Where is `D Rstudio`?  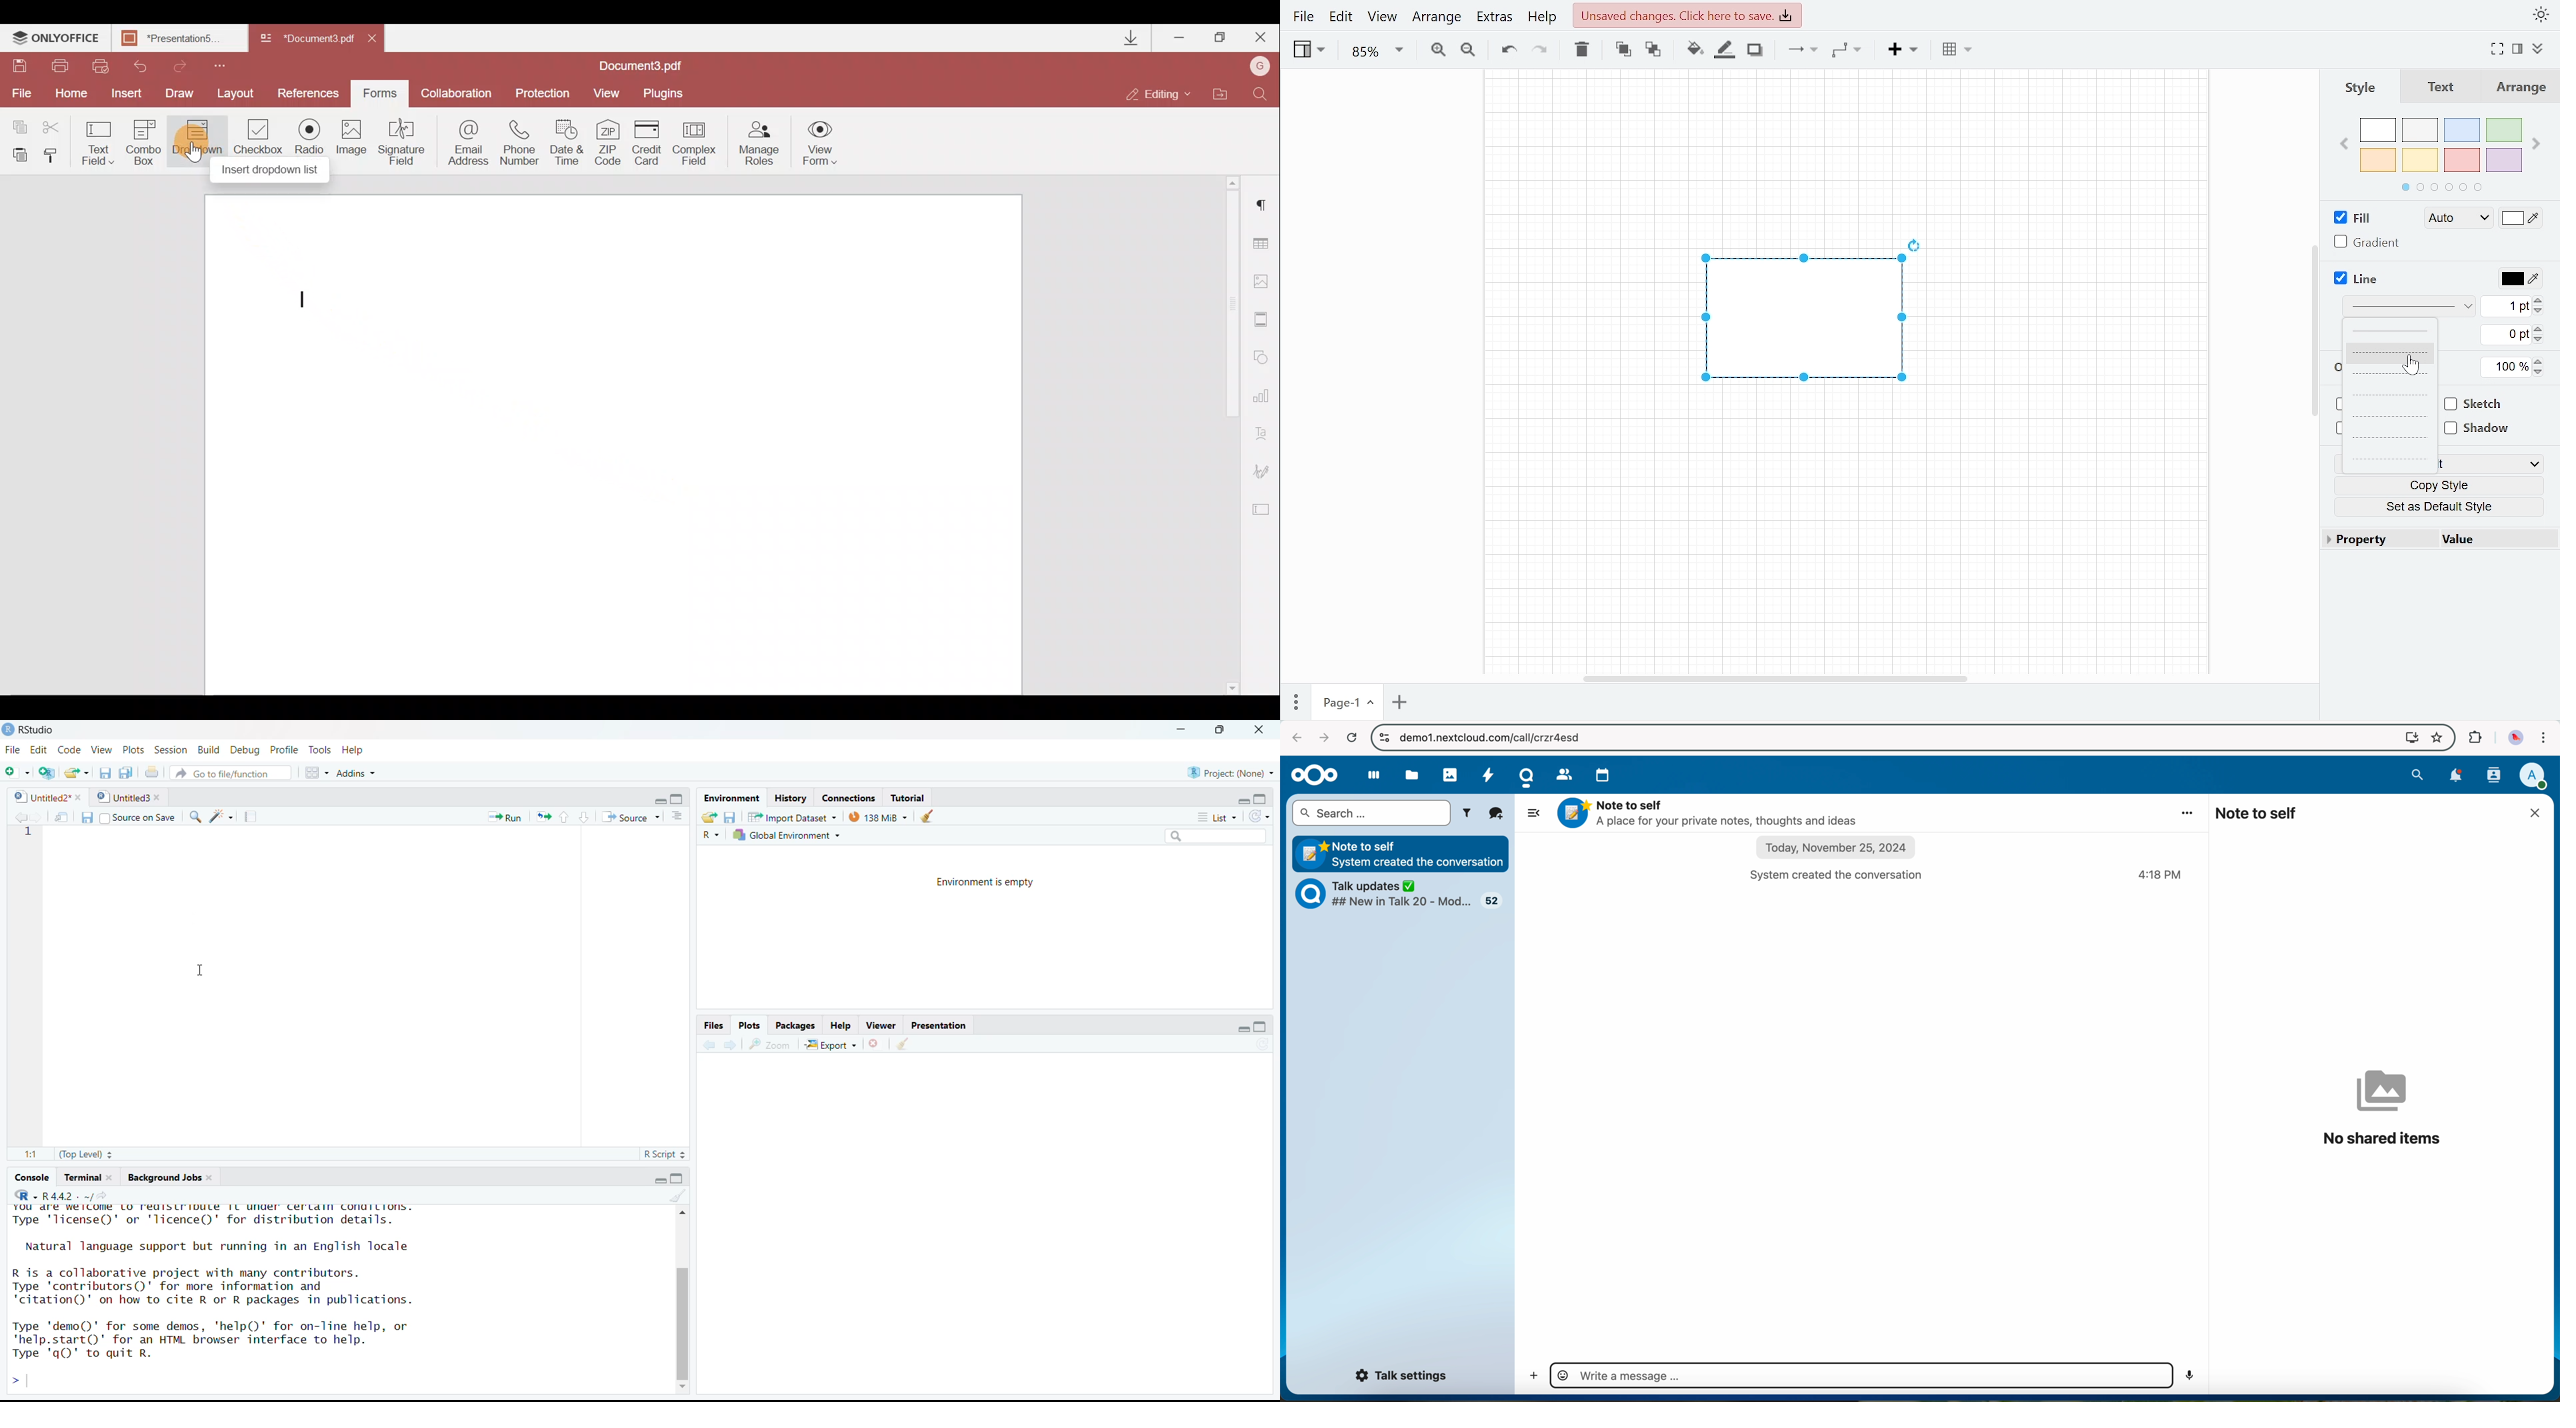
D Rstudio is located at coordinates (59, 729).